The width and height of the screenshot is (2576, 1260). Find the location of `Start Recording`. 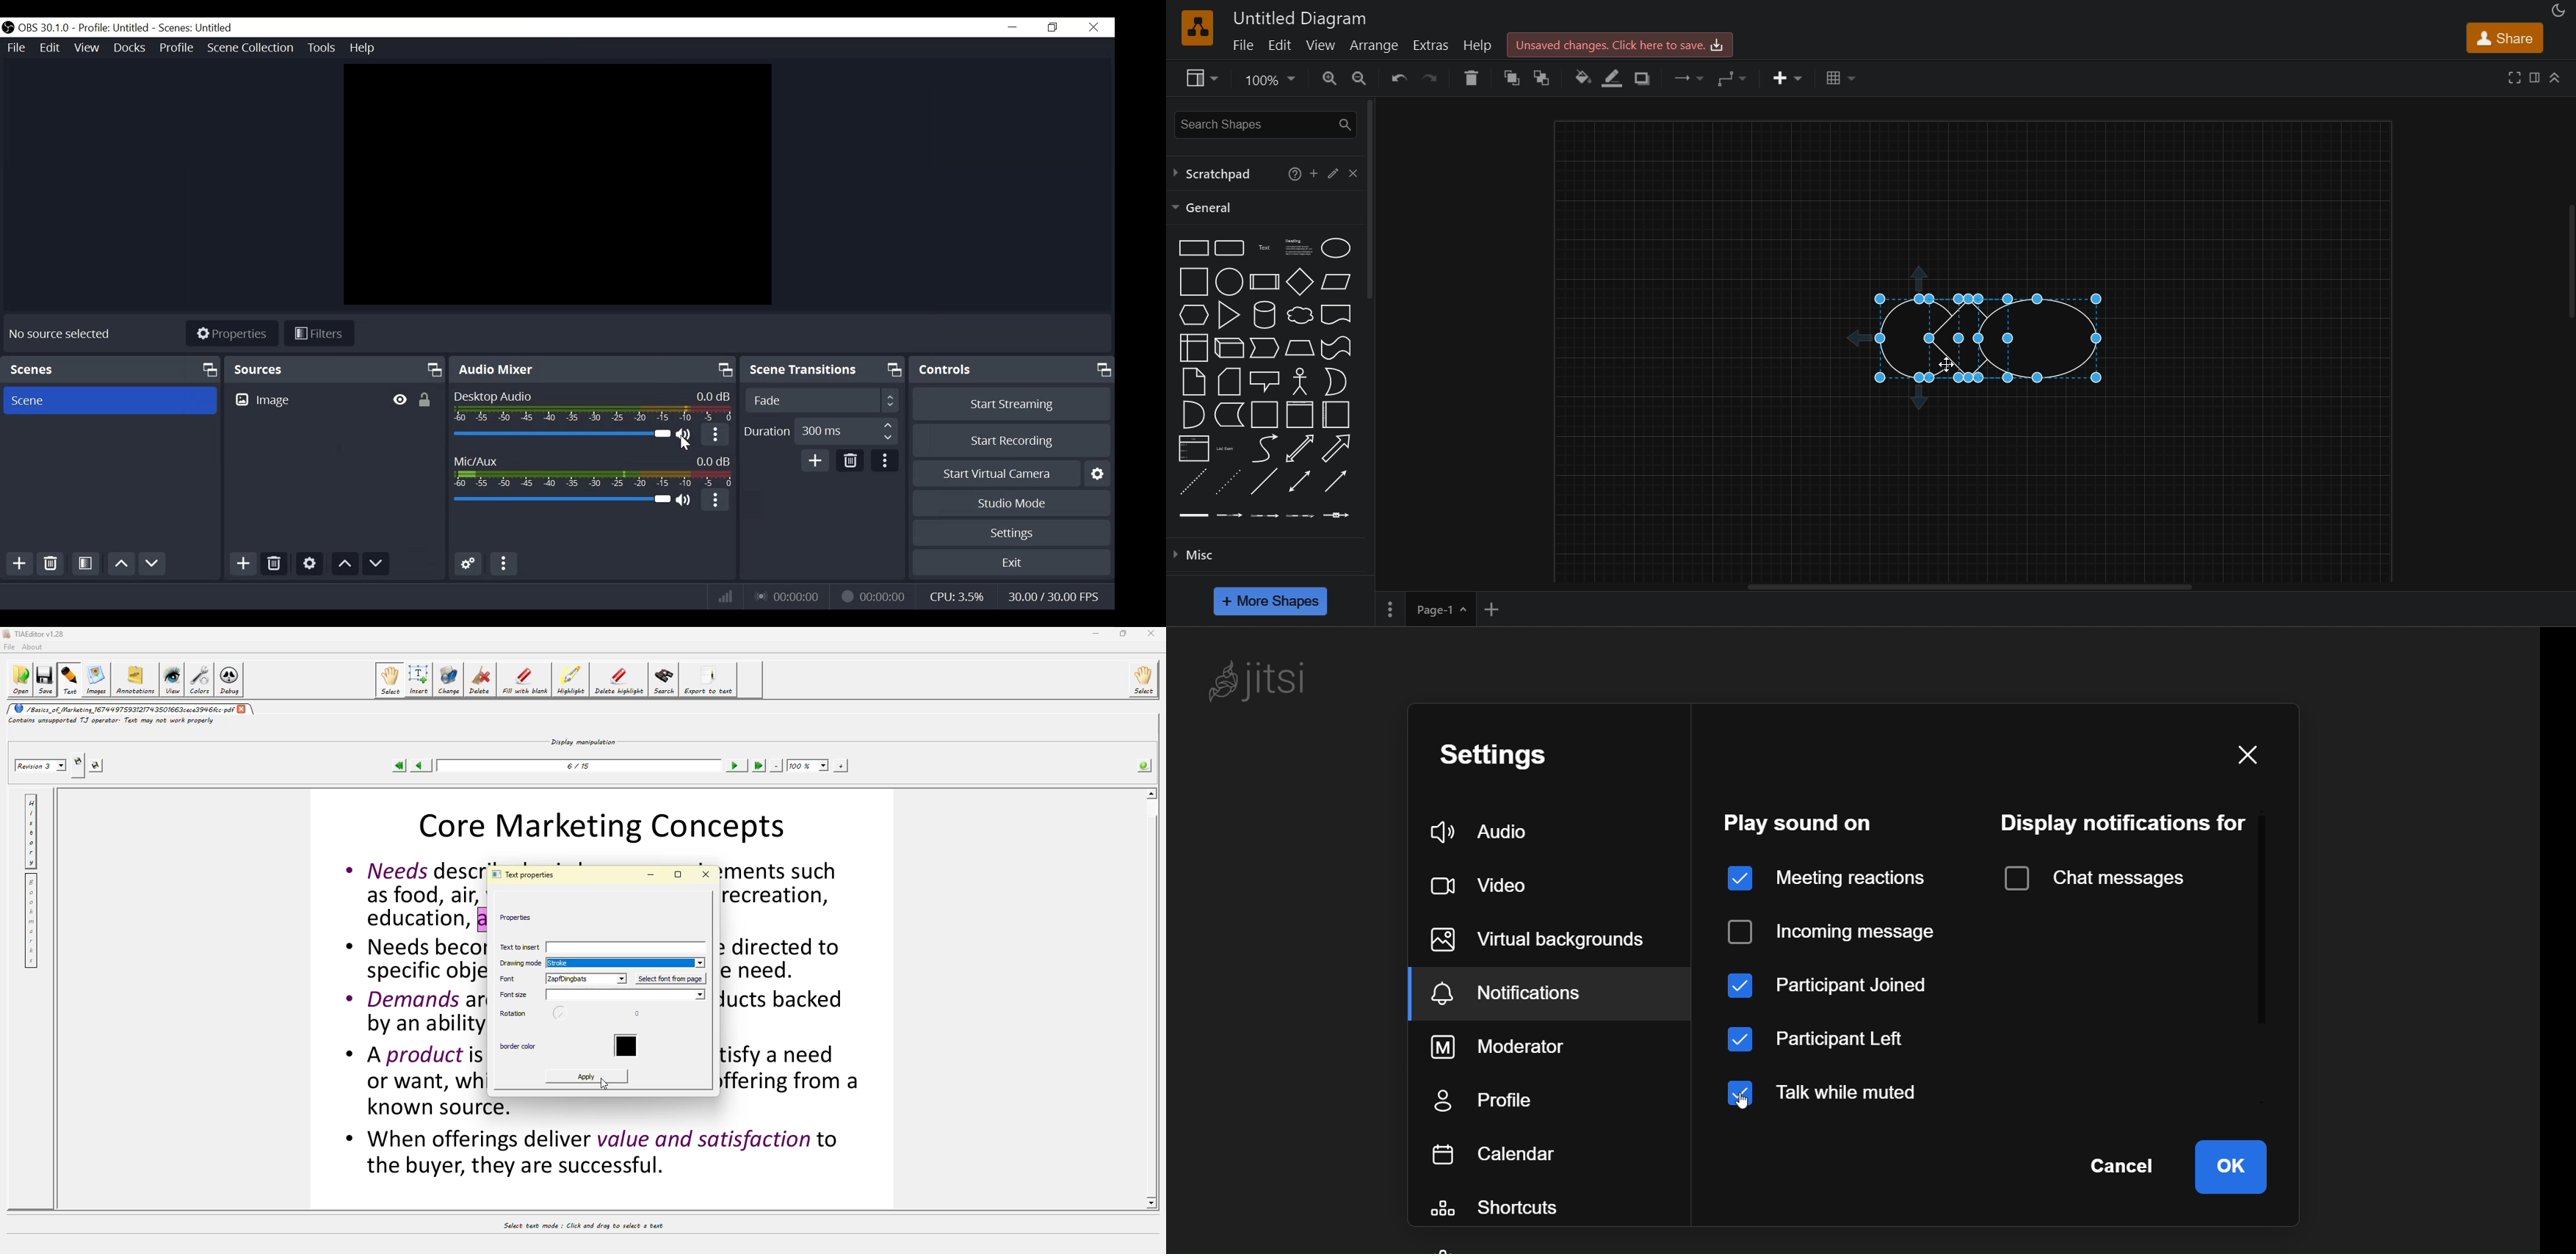

Start Recording is located at coordinates (1011, 440).